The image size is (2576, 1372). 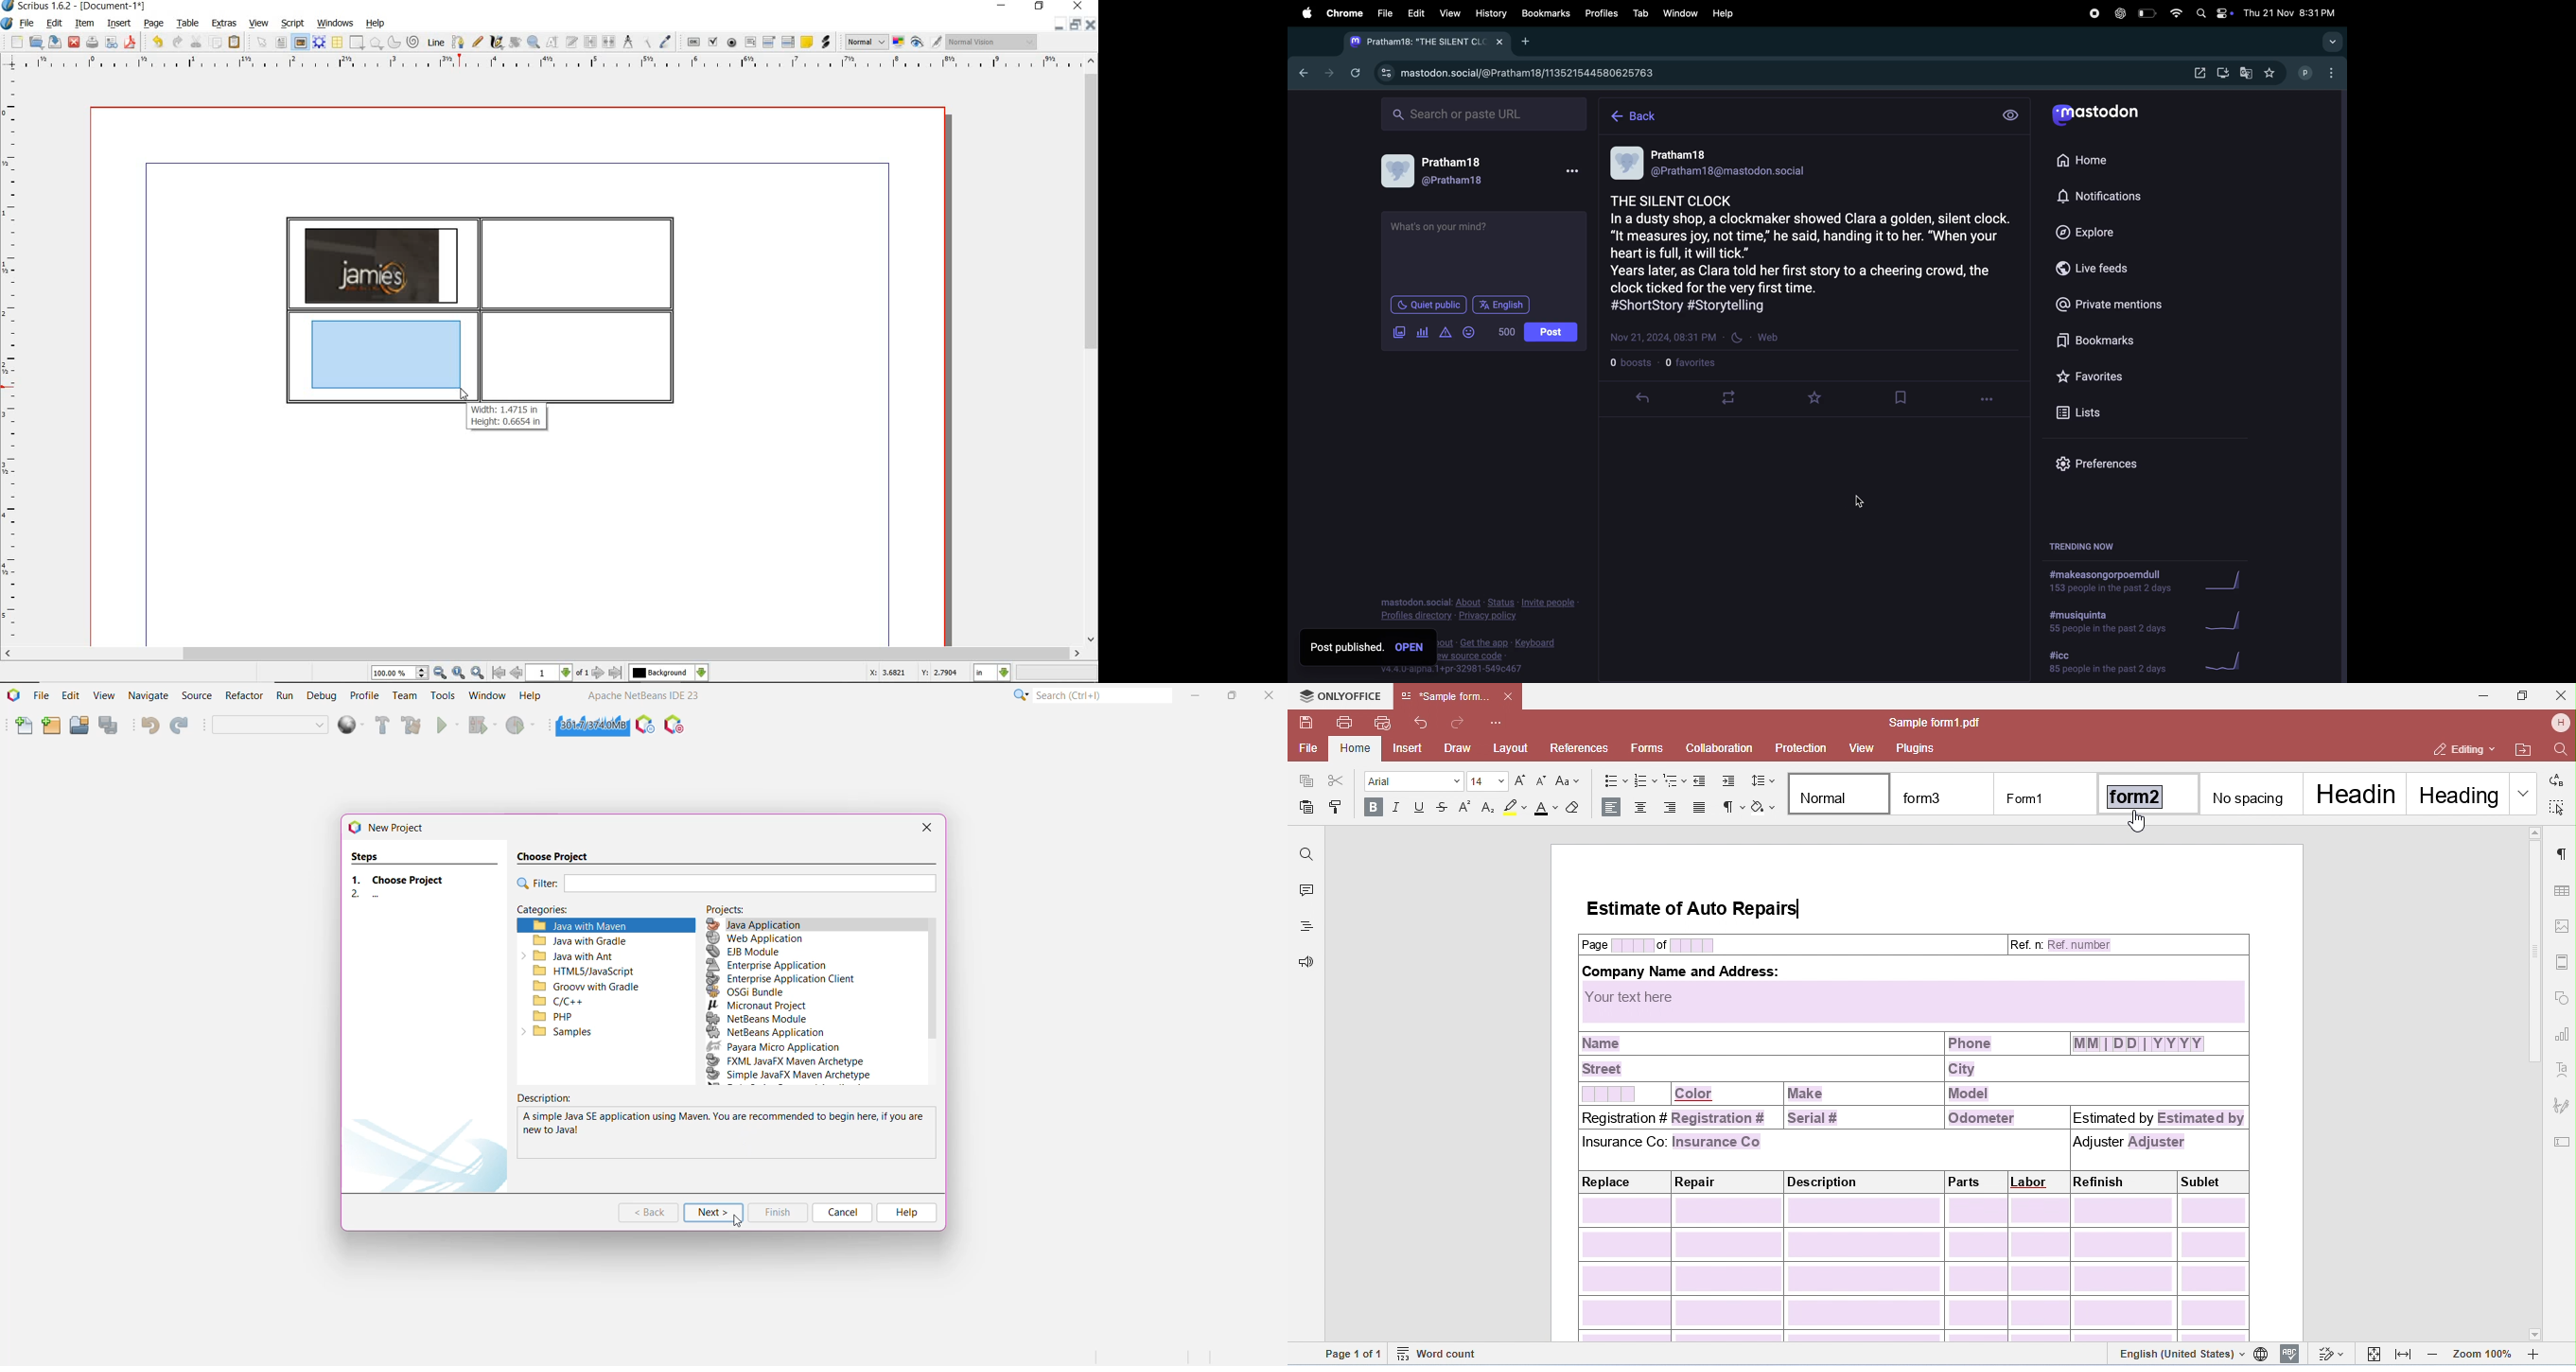 I want to click on pdf text field, so click(x=751, y=42).